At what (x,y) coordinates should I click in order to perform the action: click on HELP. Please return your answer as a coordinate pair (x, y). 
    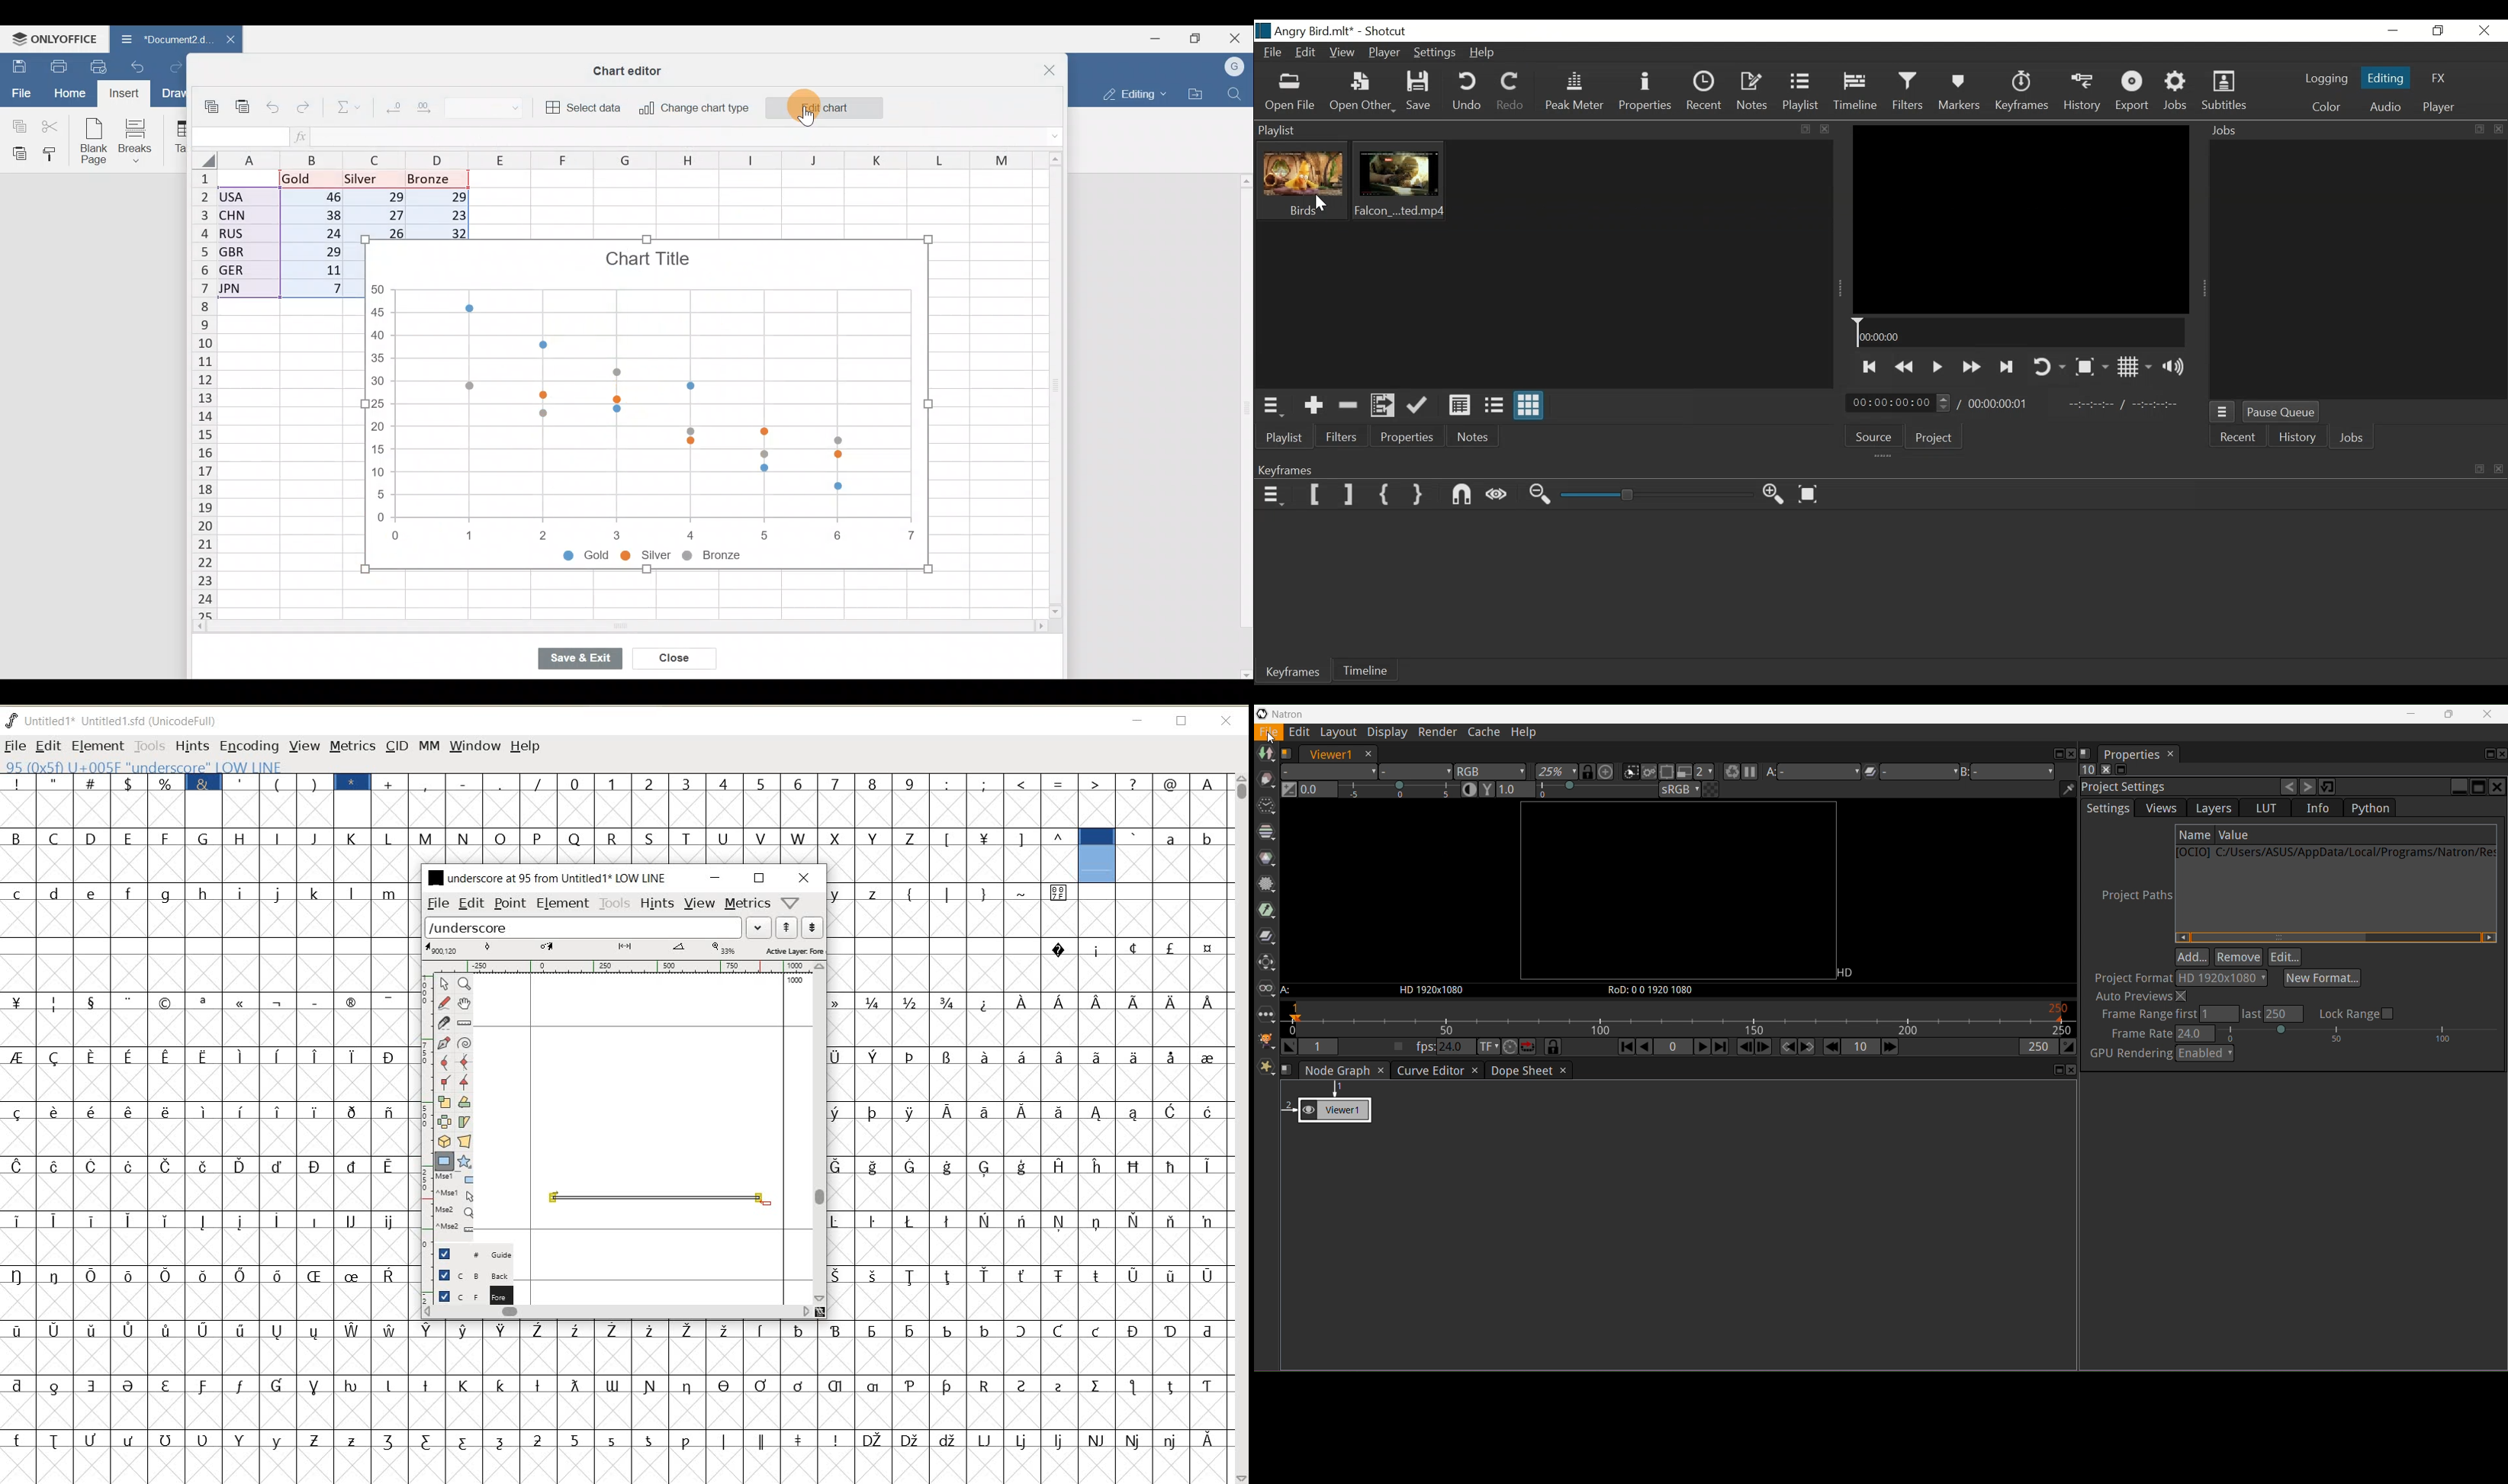
    Looking at the image, I should click on (527, 747).